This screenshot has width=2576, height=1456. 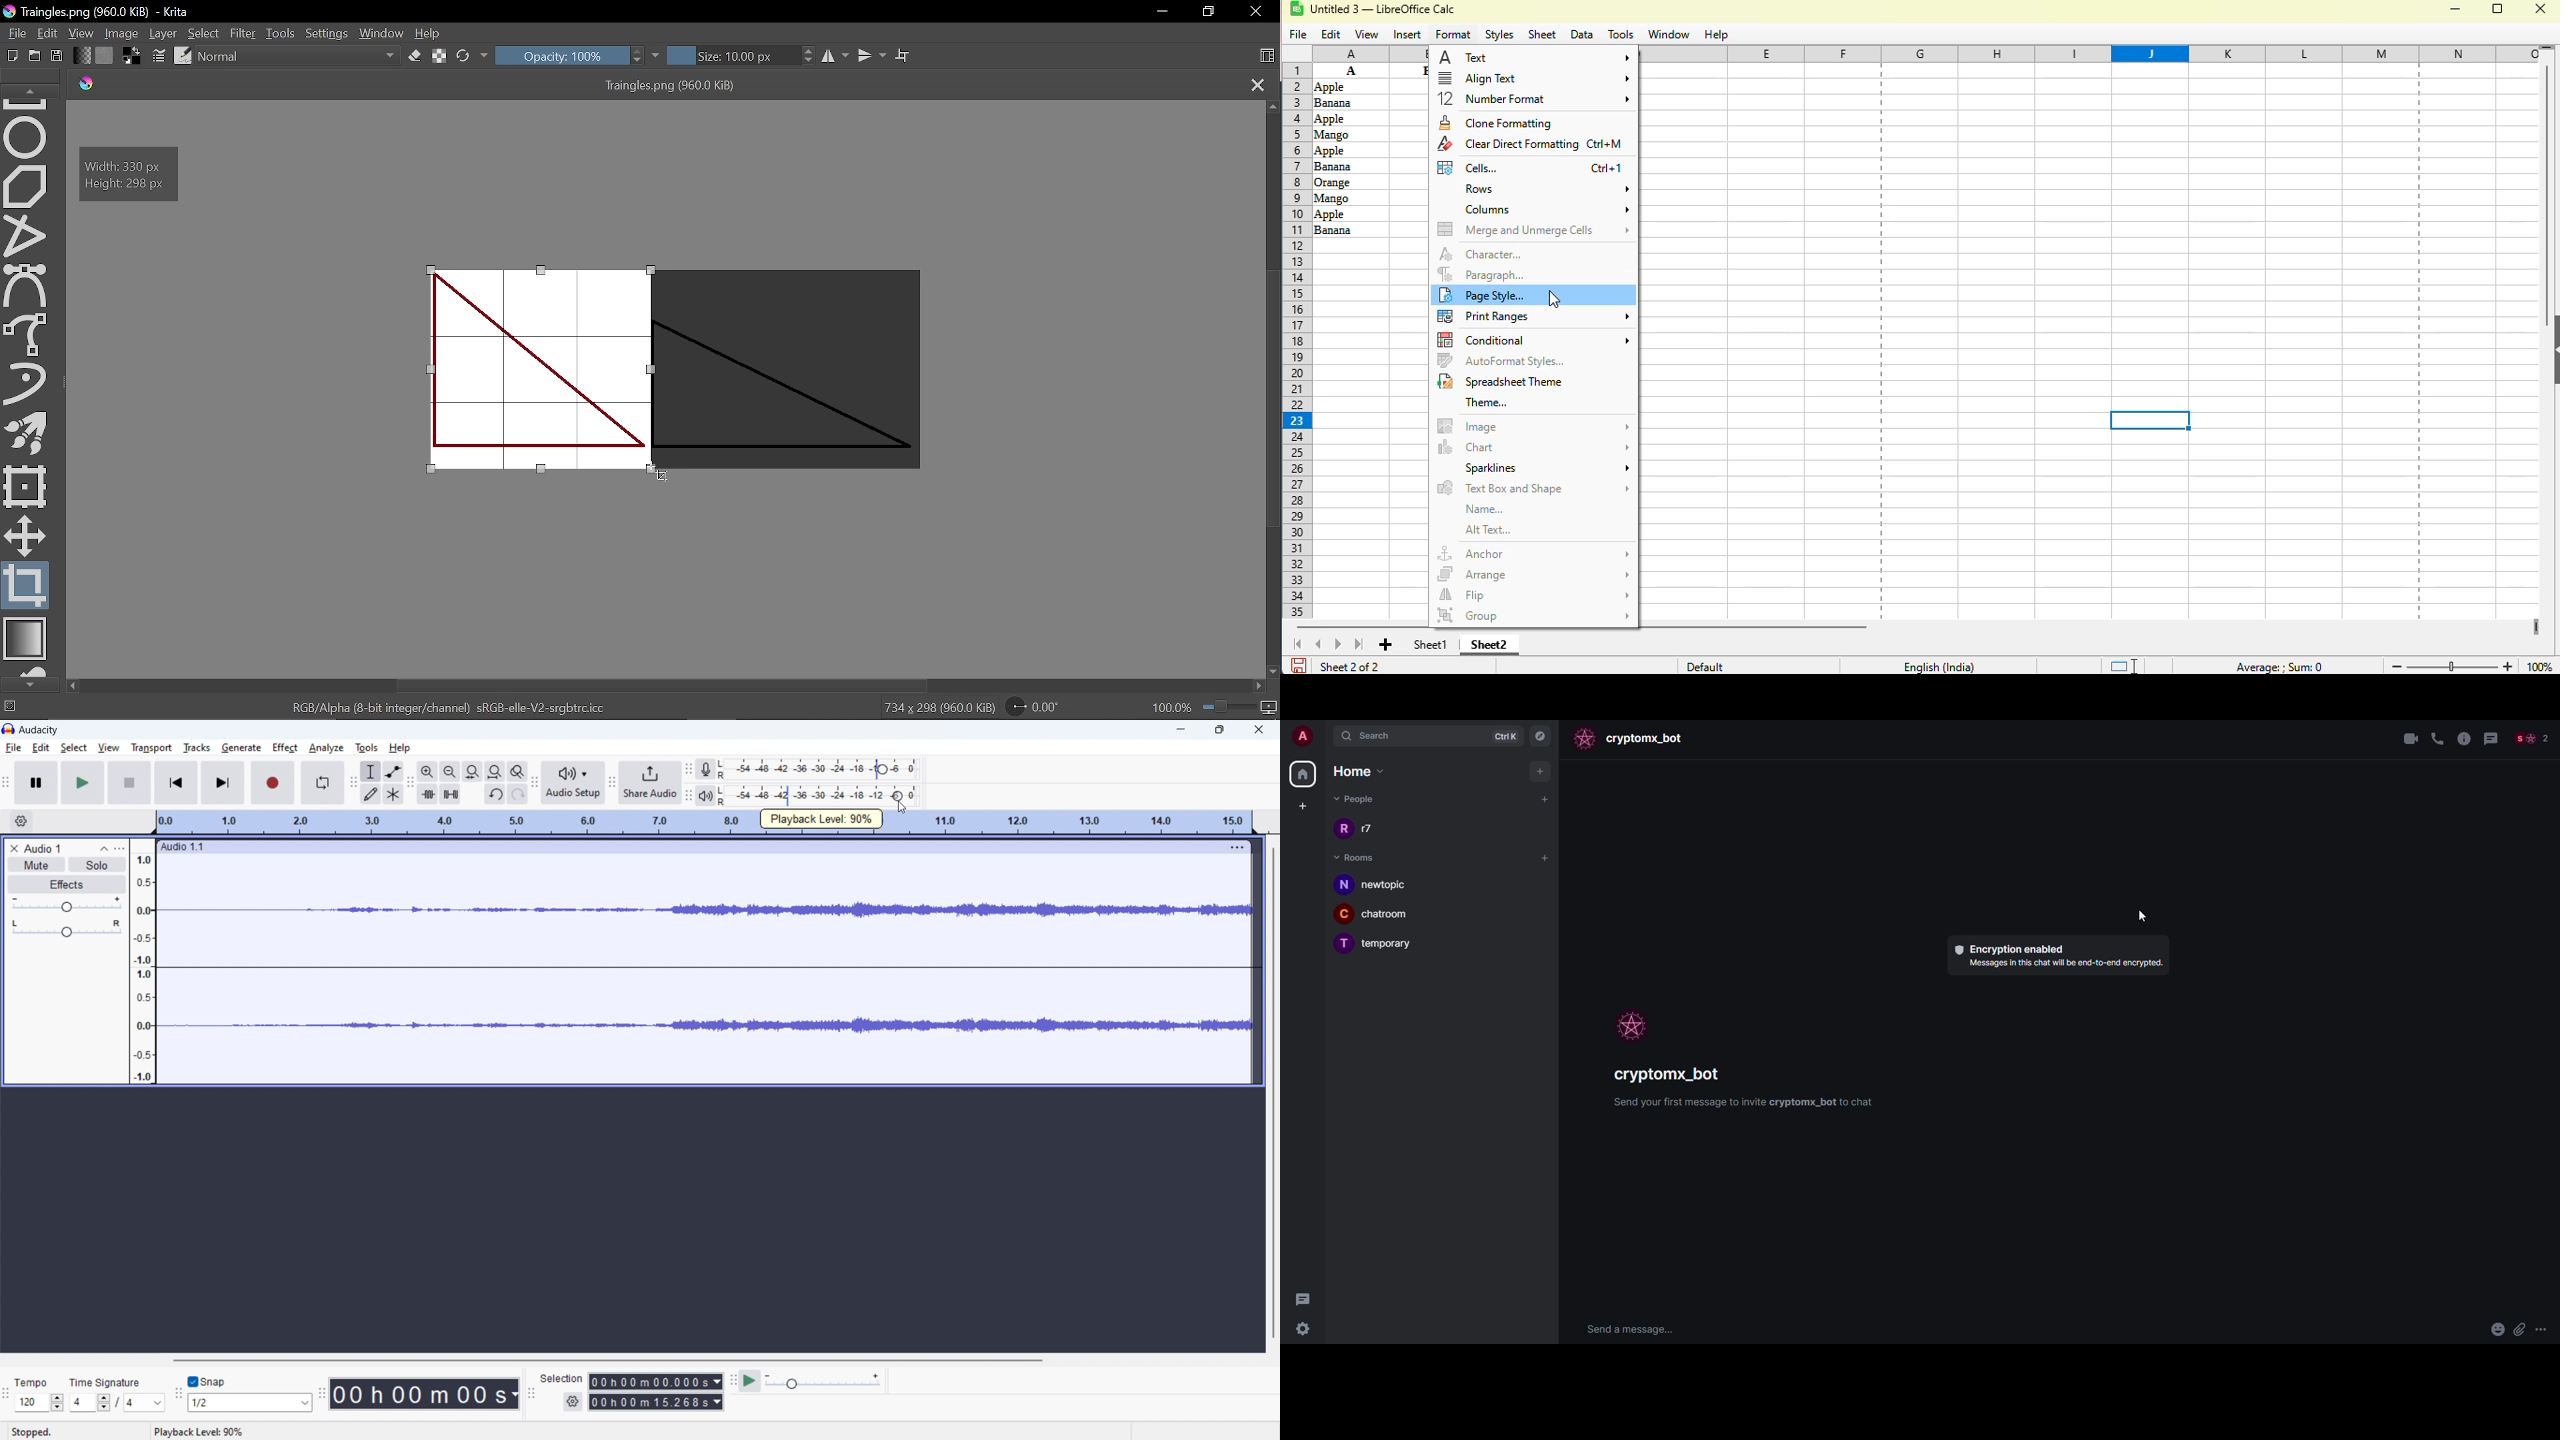 I want to click on waveform, so click(x=705, y=911).